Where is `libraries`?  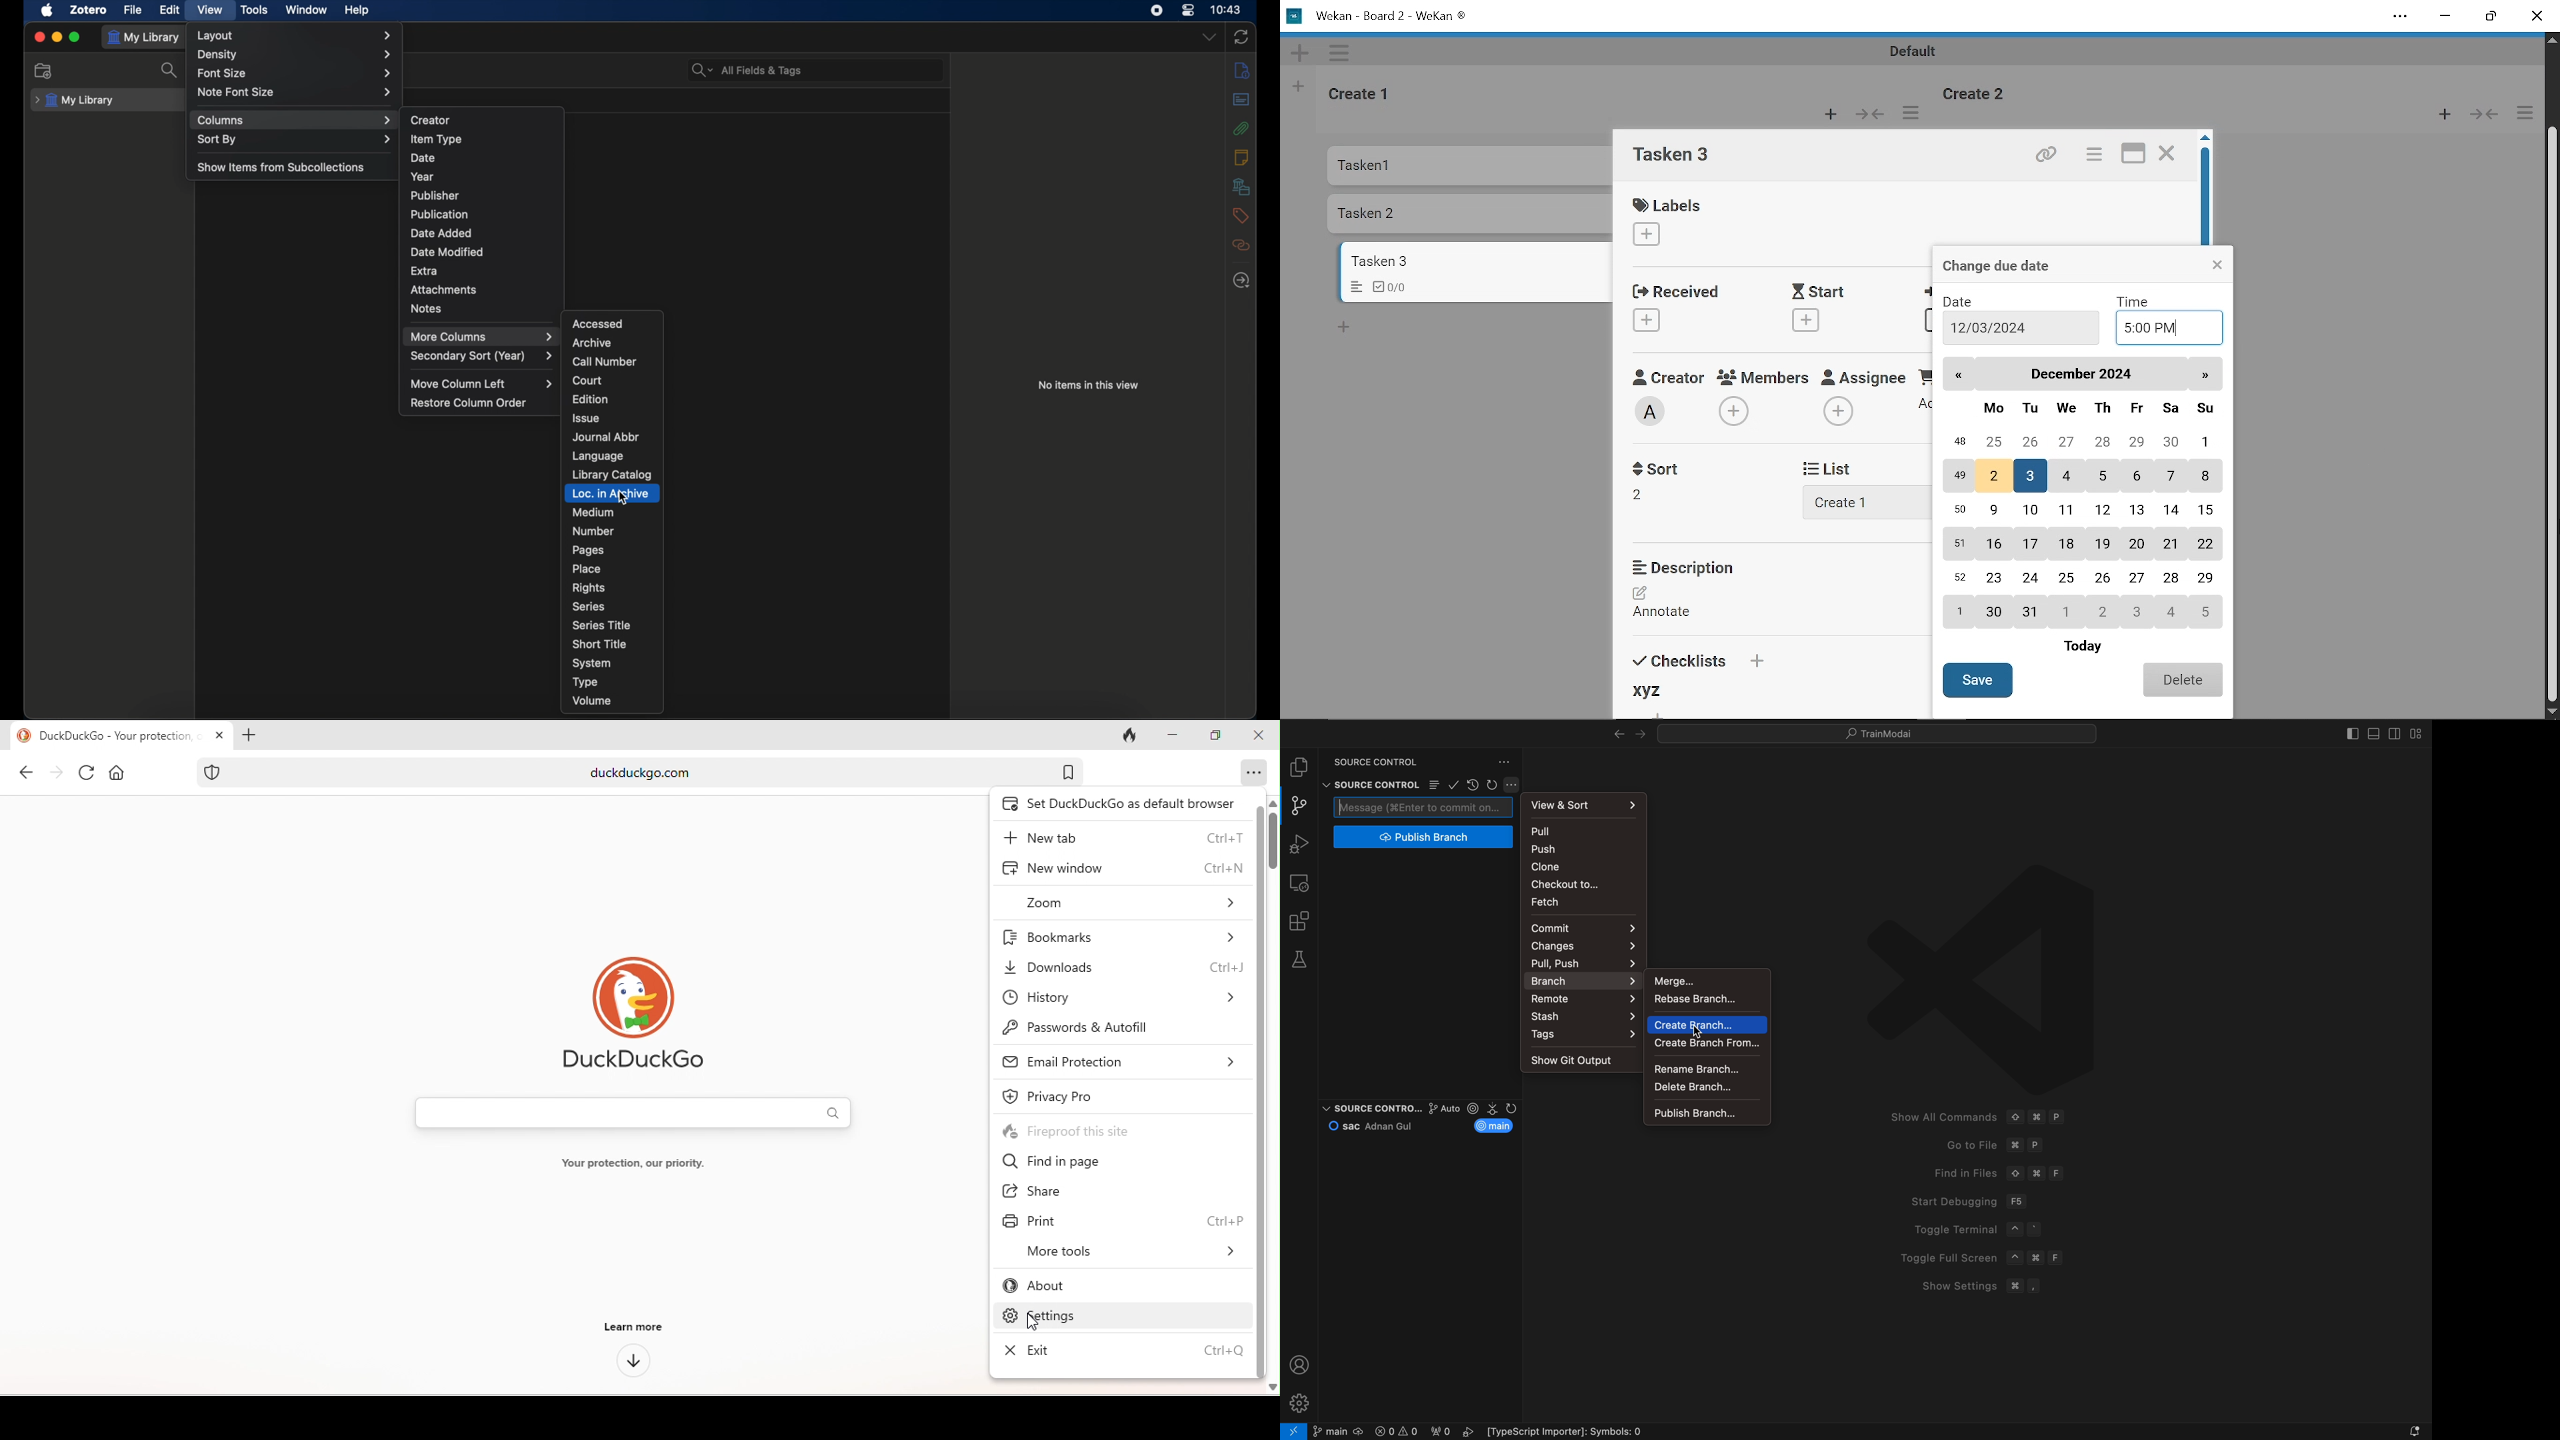 libraries is located at coordinates (1241, 186).